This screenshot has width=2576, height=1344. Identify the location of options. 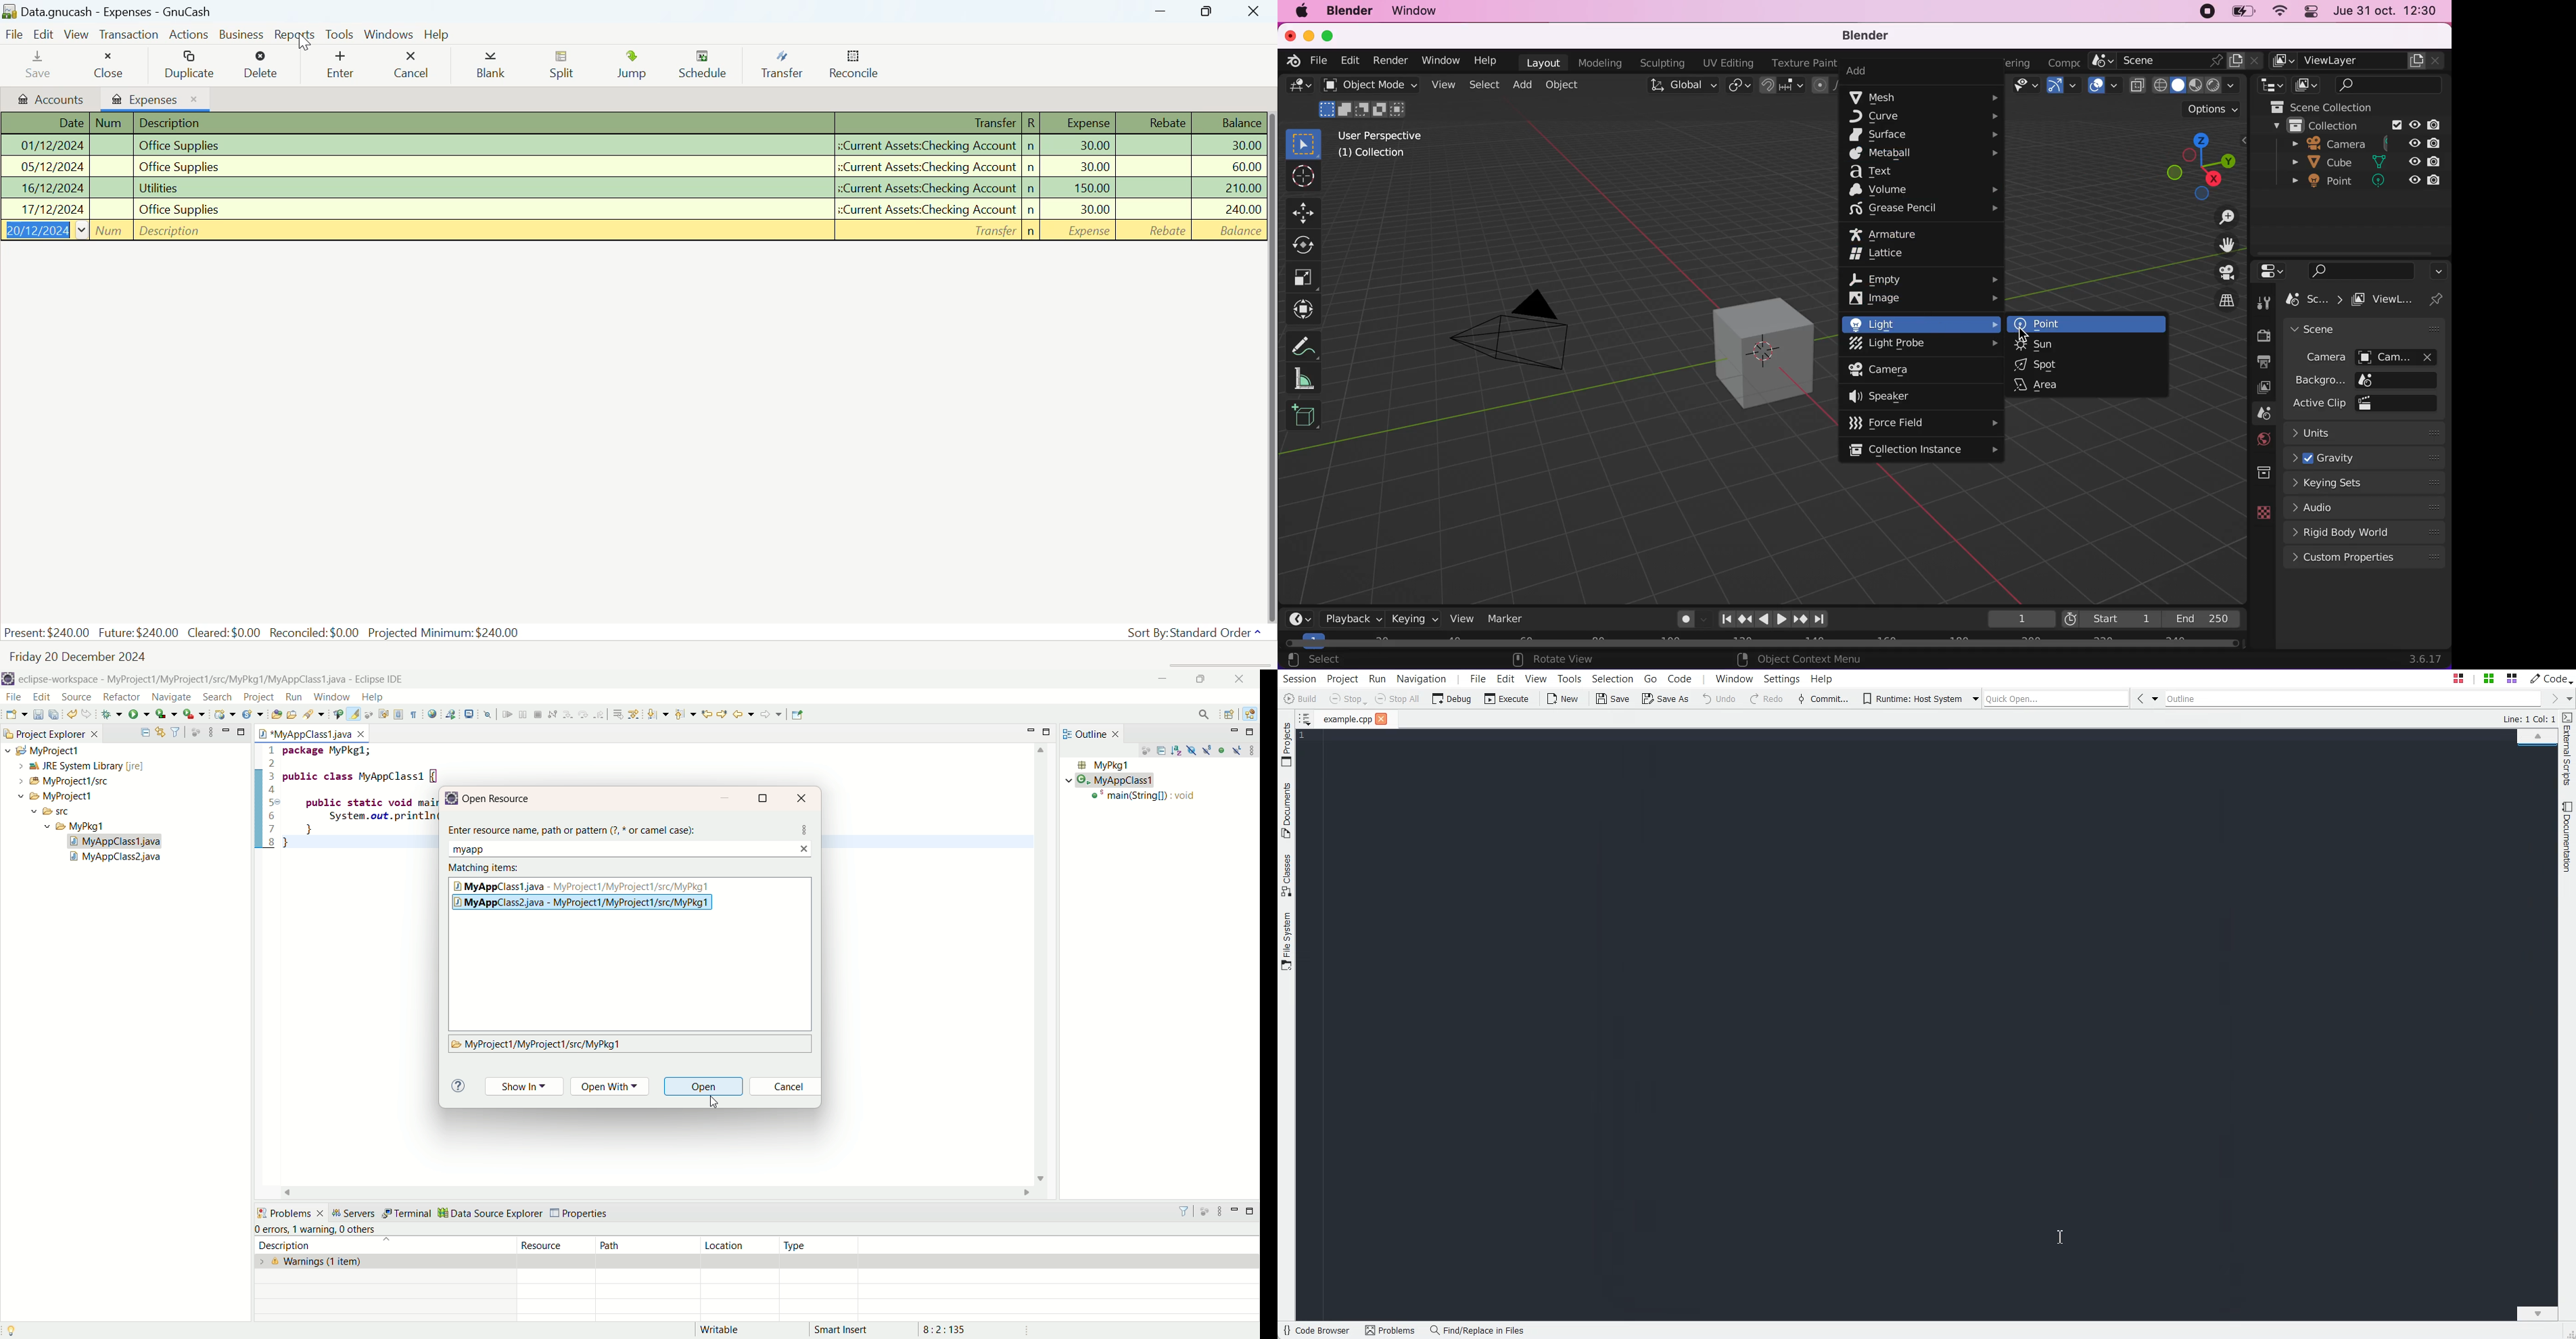
(2437, 270).